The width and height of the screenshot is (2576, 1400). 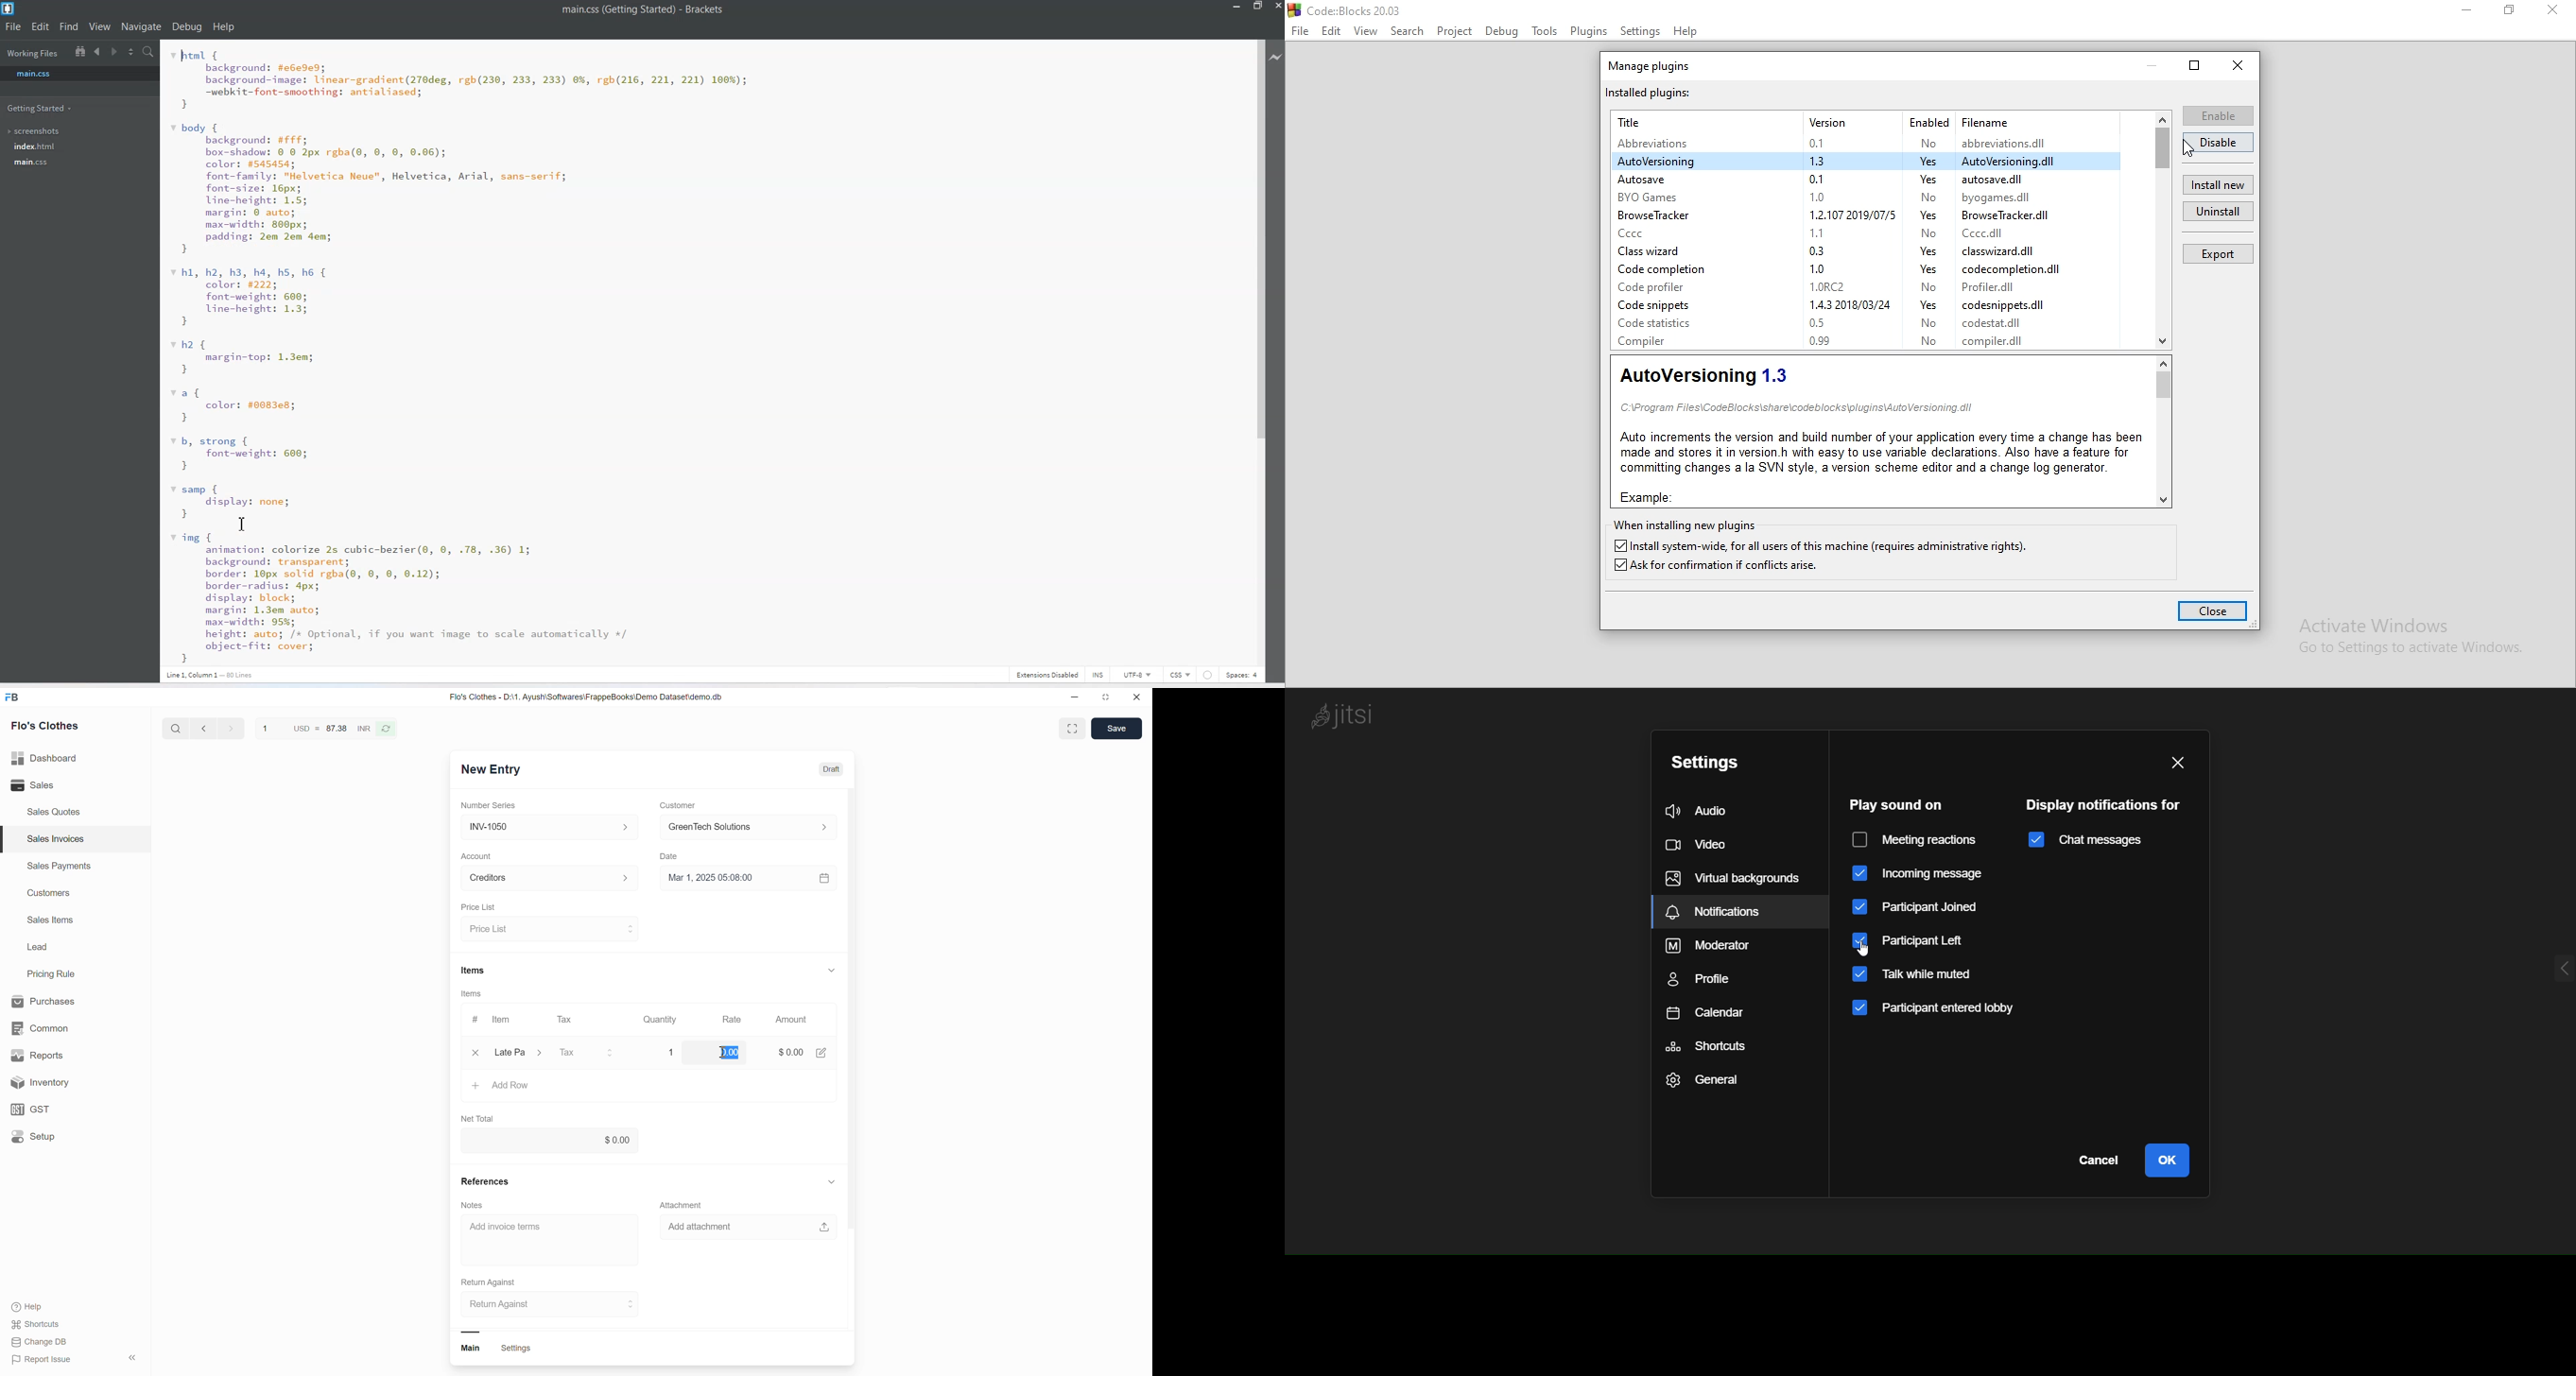 What do you see at coordinates (1181, 674) in the screenshot?
I see `CSS` at bounding box center [1181, 674].